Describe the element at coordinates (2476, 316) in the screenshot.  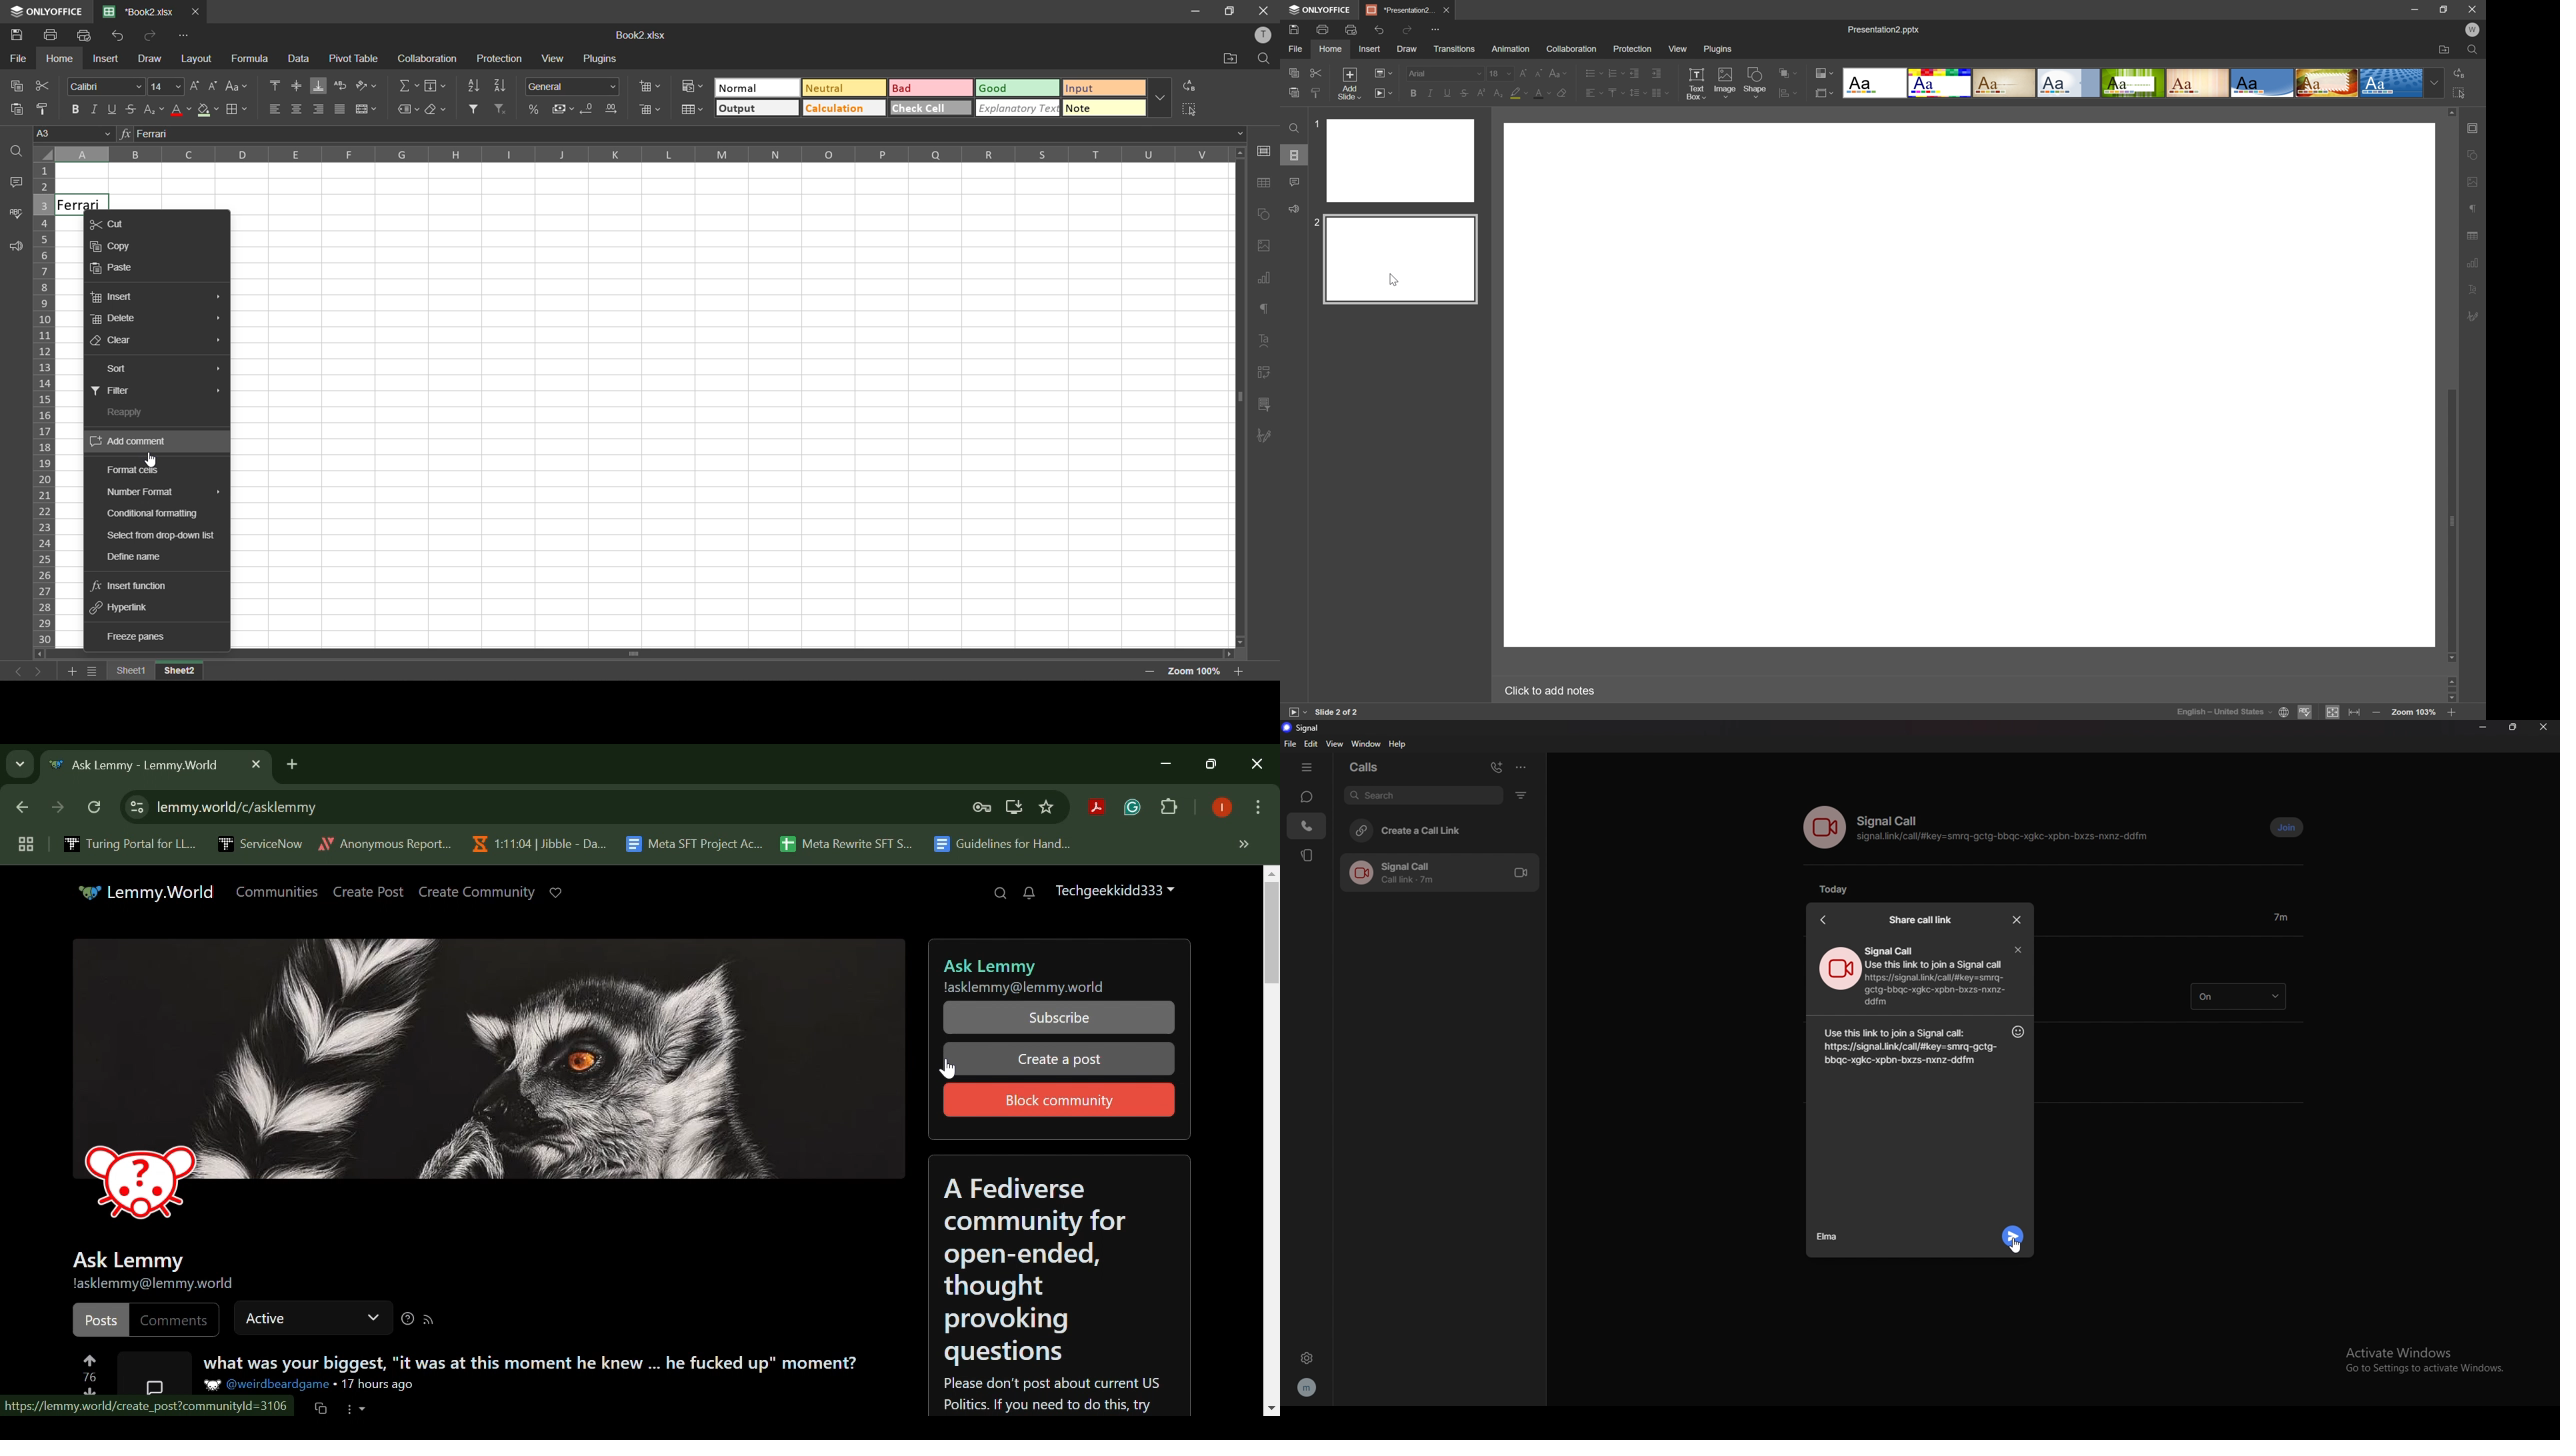
I see `Signature settings` at that location.